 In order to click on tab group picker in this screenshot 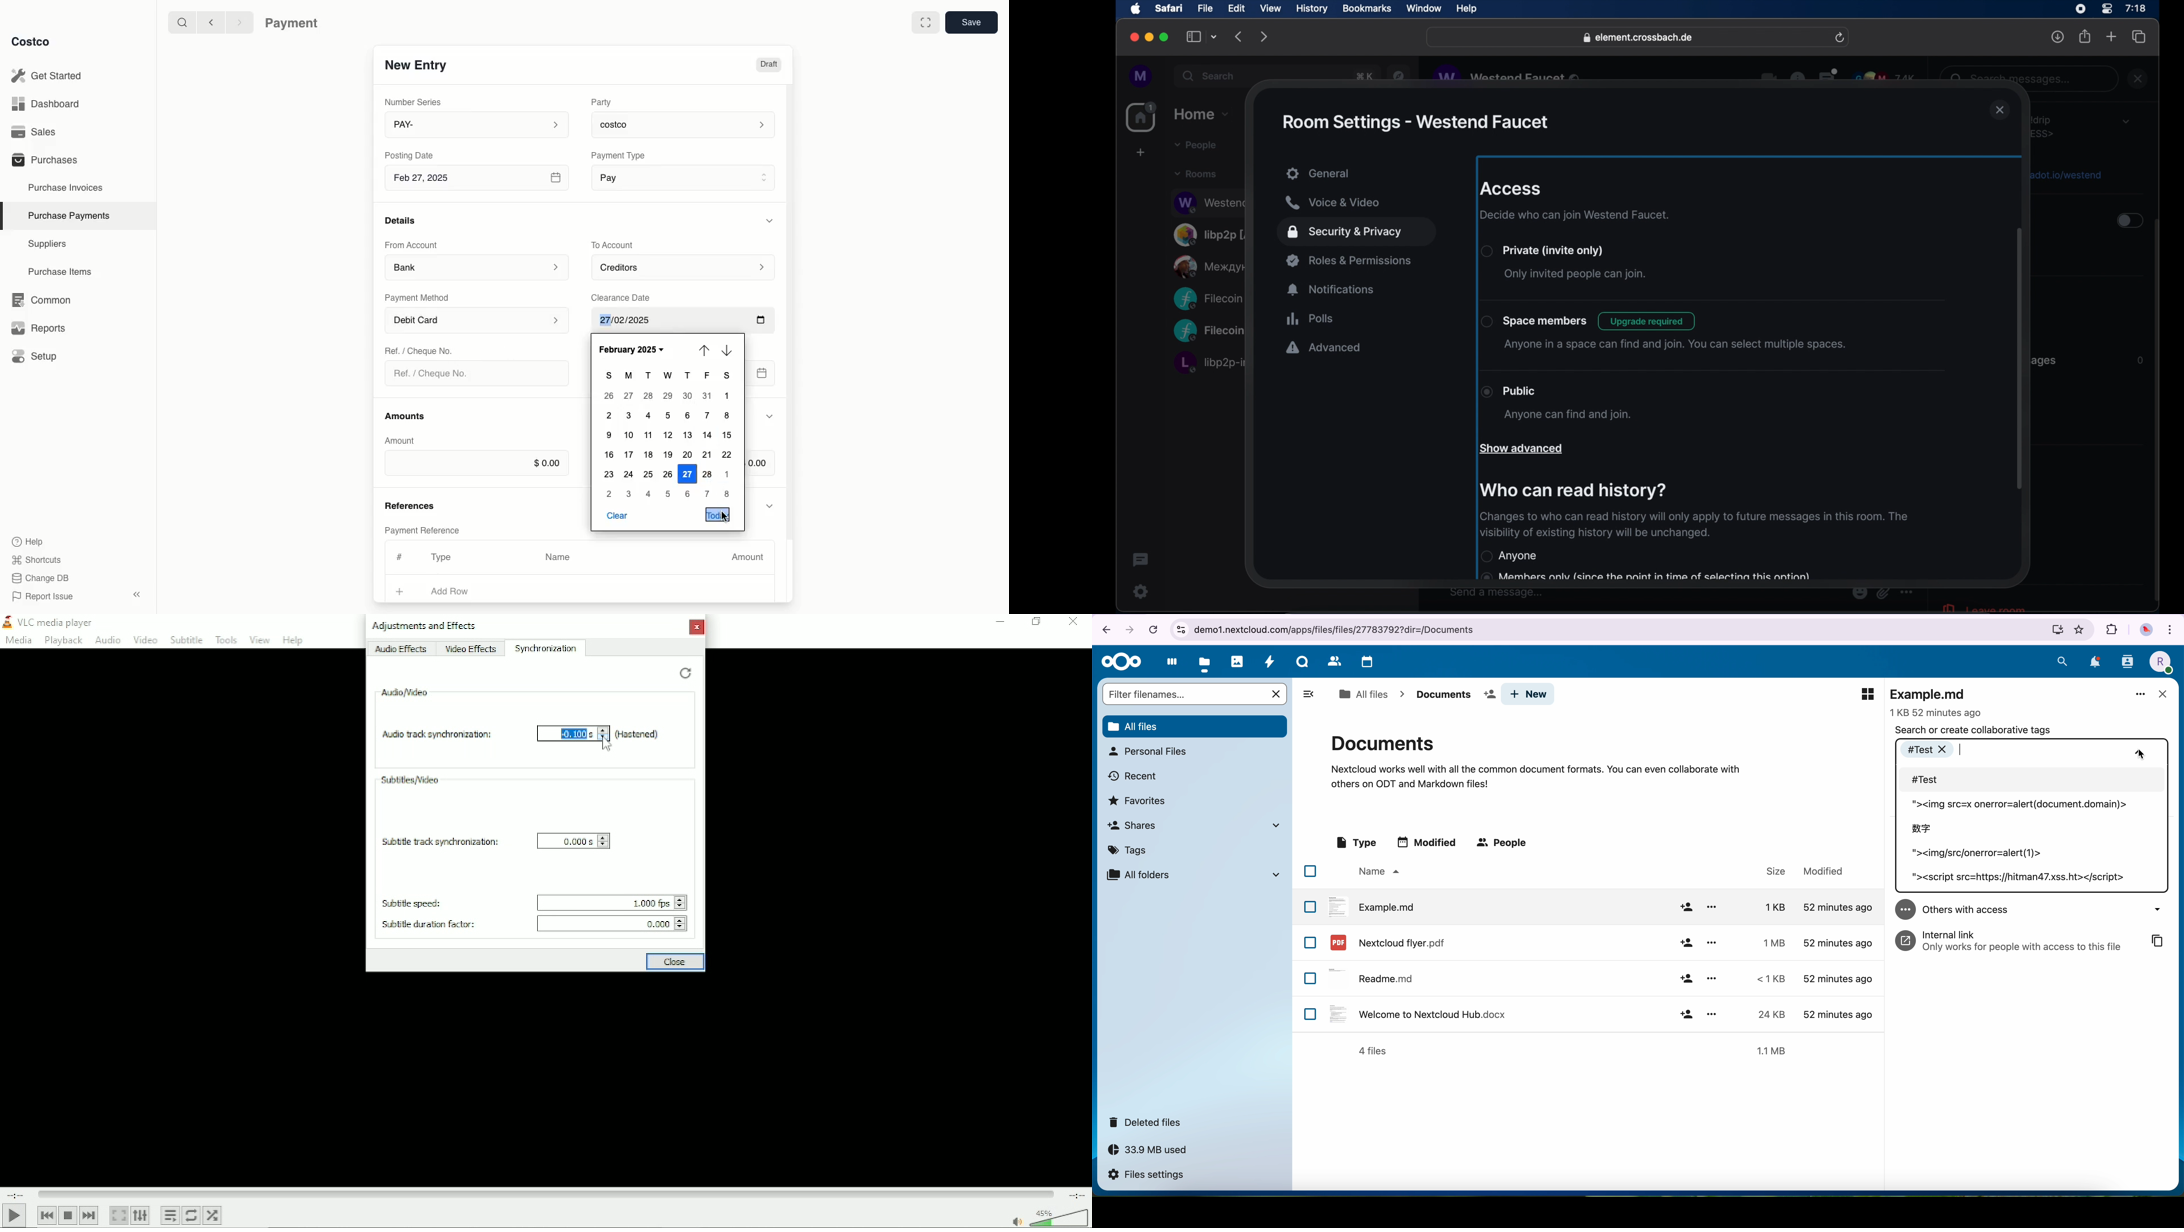, I will do `click(1214, 36)`.